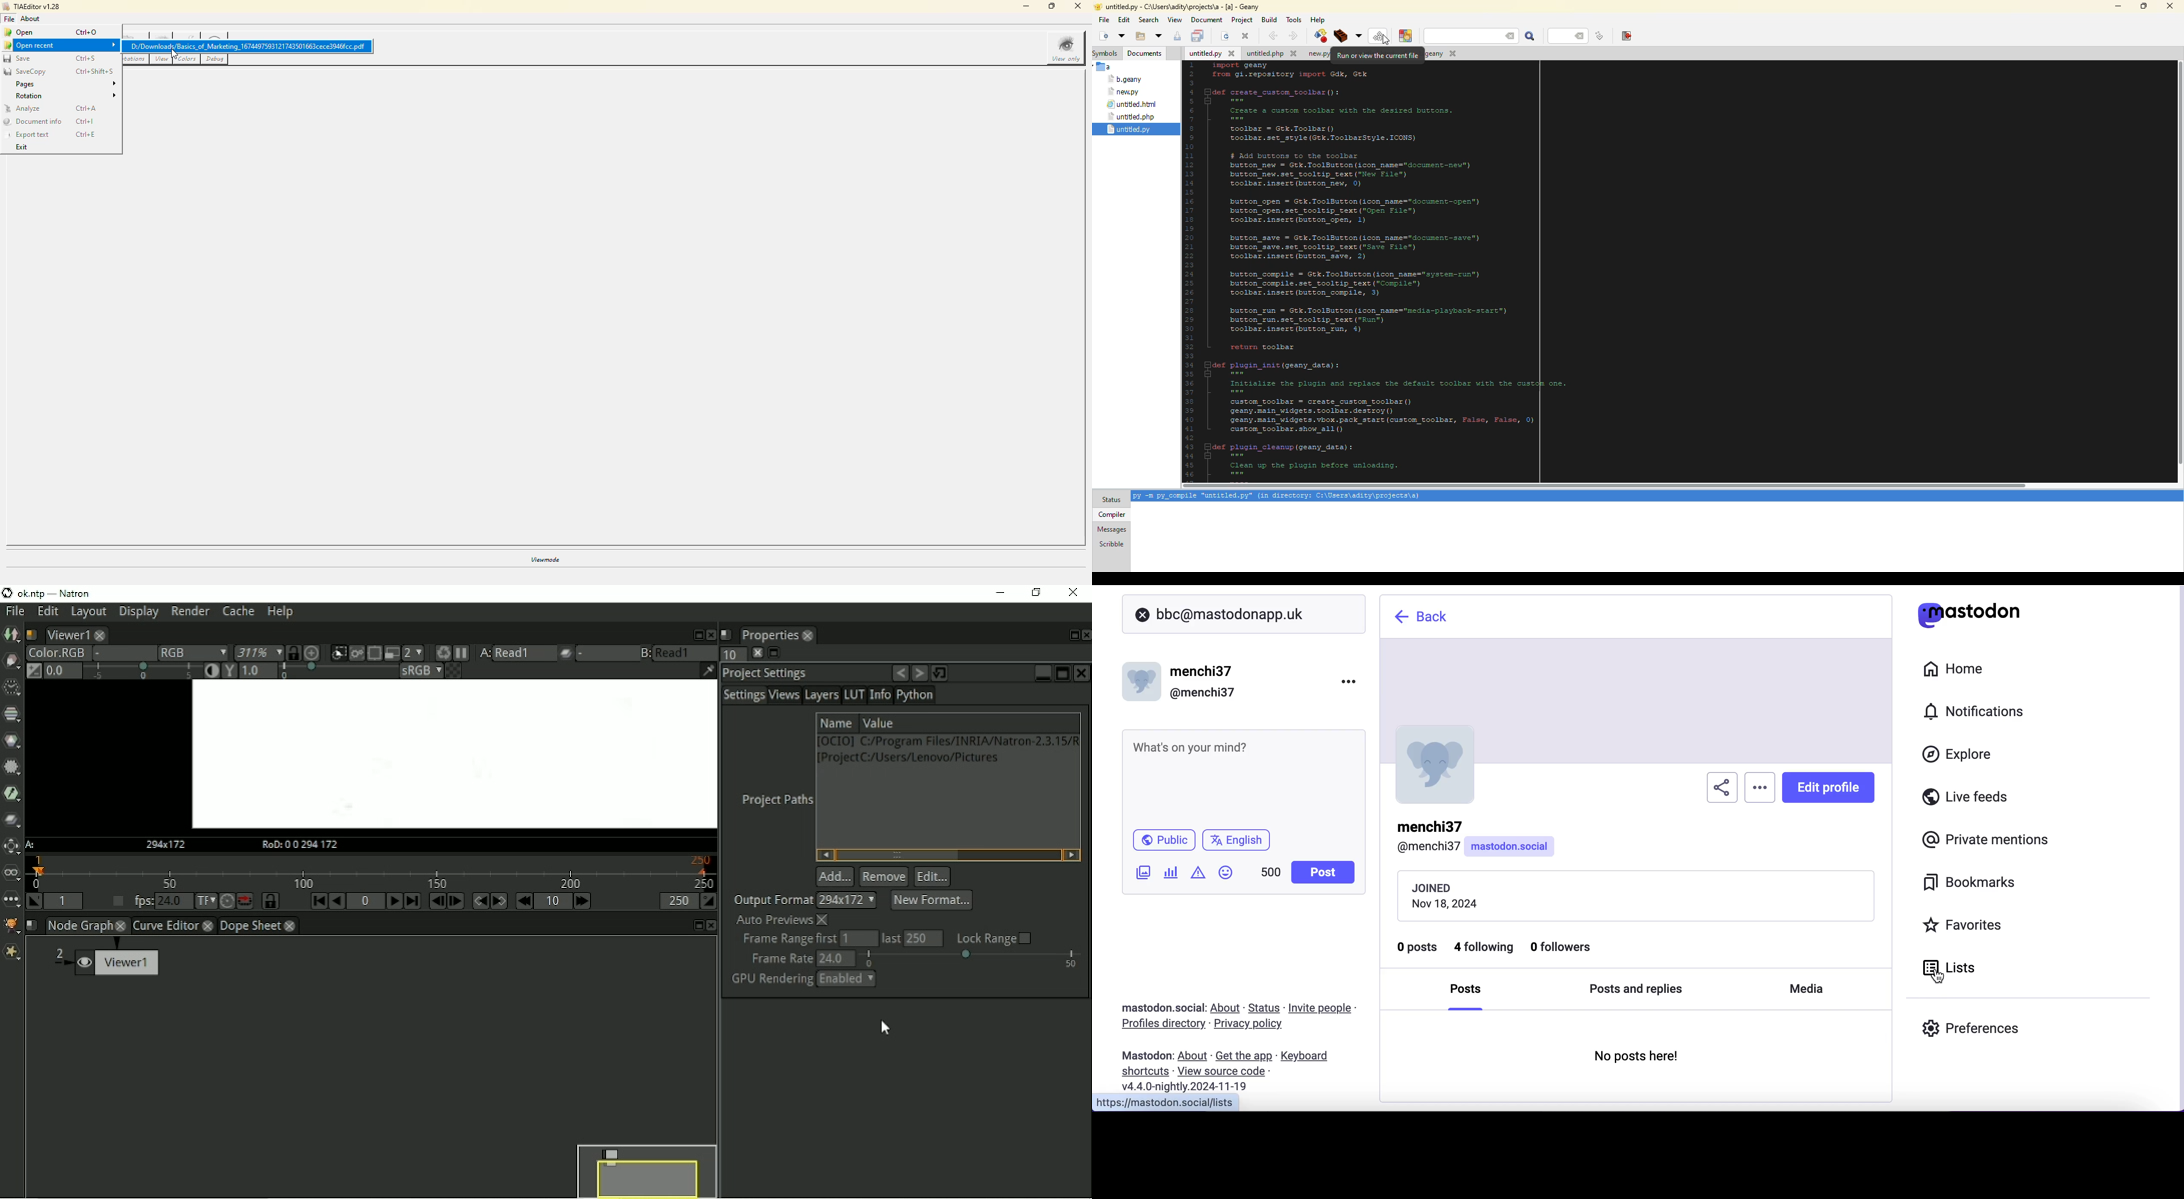 Image resolution: width=2184 pixels, height=1204 pixels. Describe the element at coordinates (115, 95) in the screenshot. I see `expand` at that location.